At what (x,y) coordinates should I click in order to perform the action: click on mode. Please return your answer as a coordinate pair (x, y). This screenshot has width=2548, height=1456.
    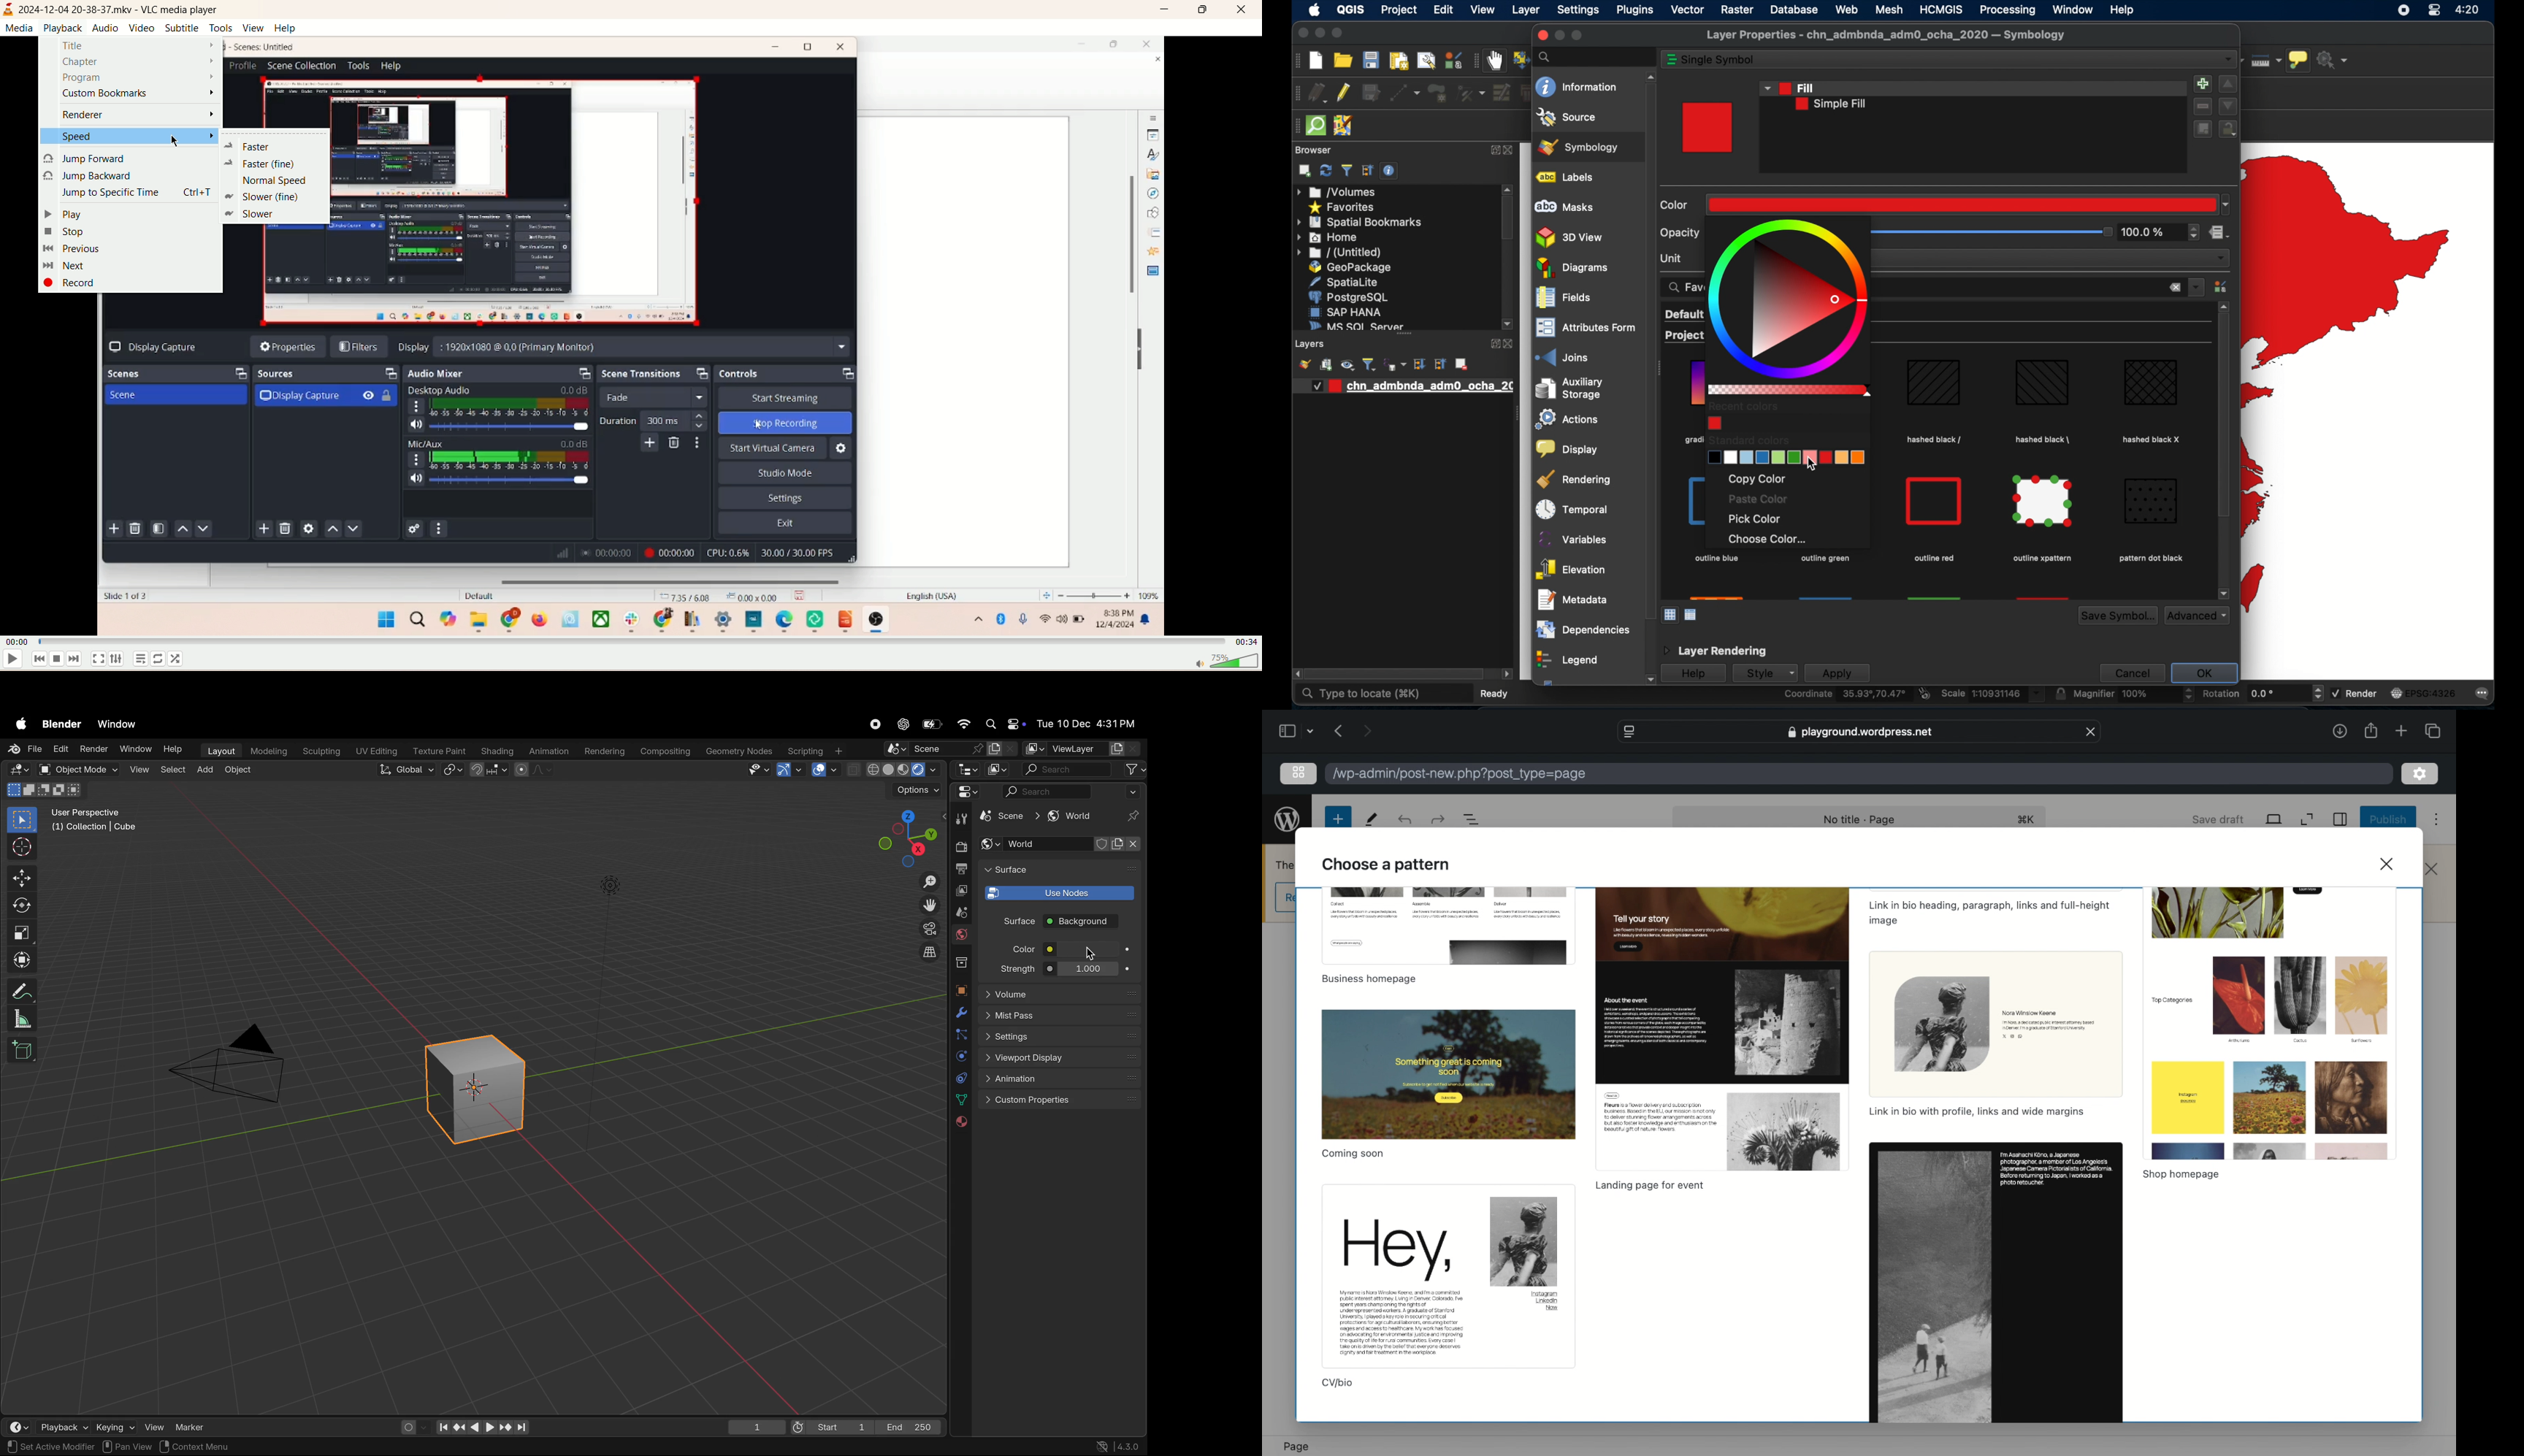
    Looking at the image, I should click on (43, 791).